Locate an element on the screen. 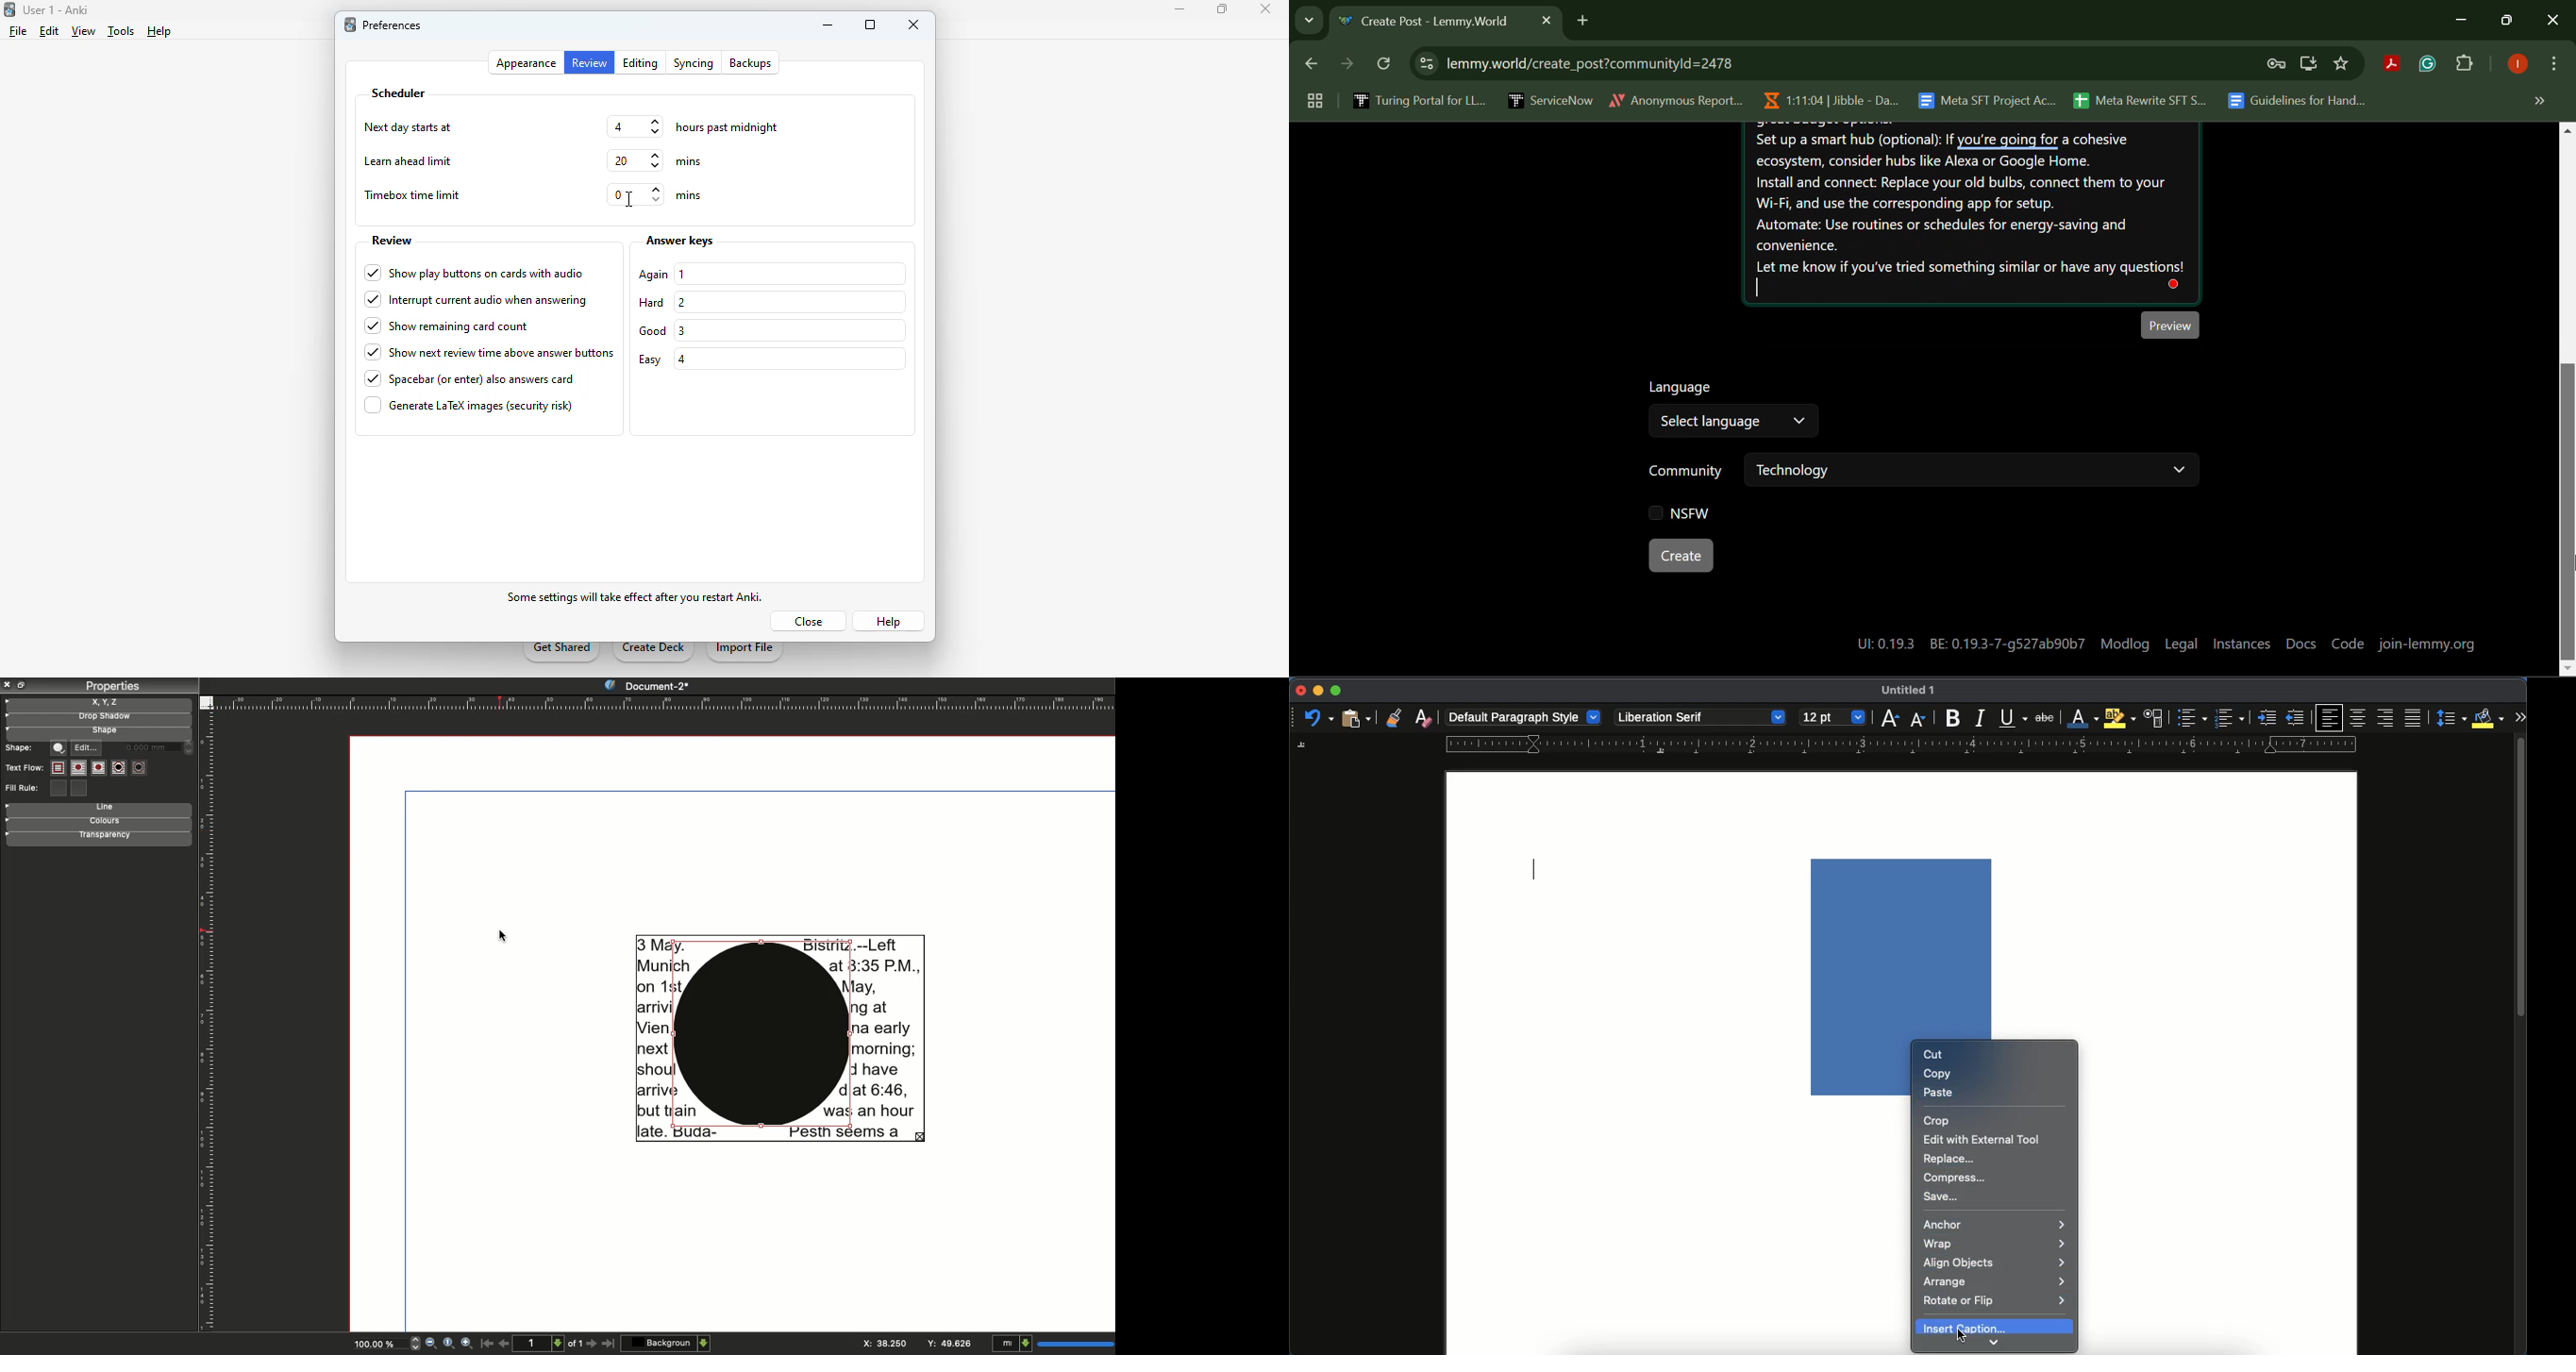  Code is located at coordinates (2347, 640).